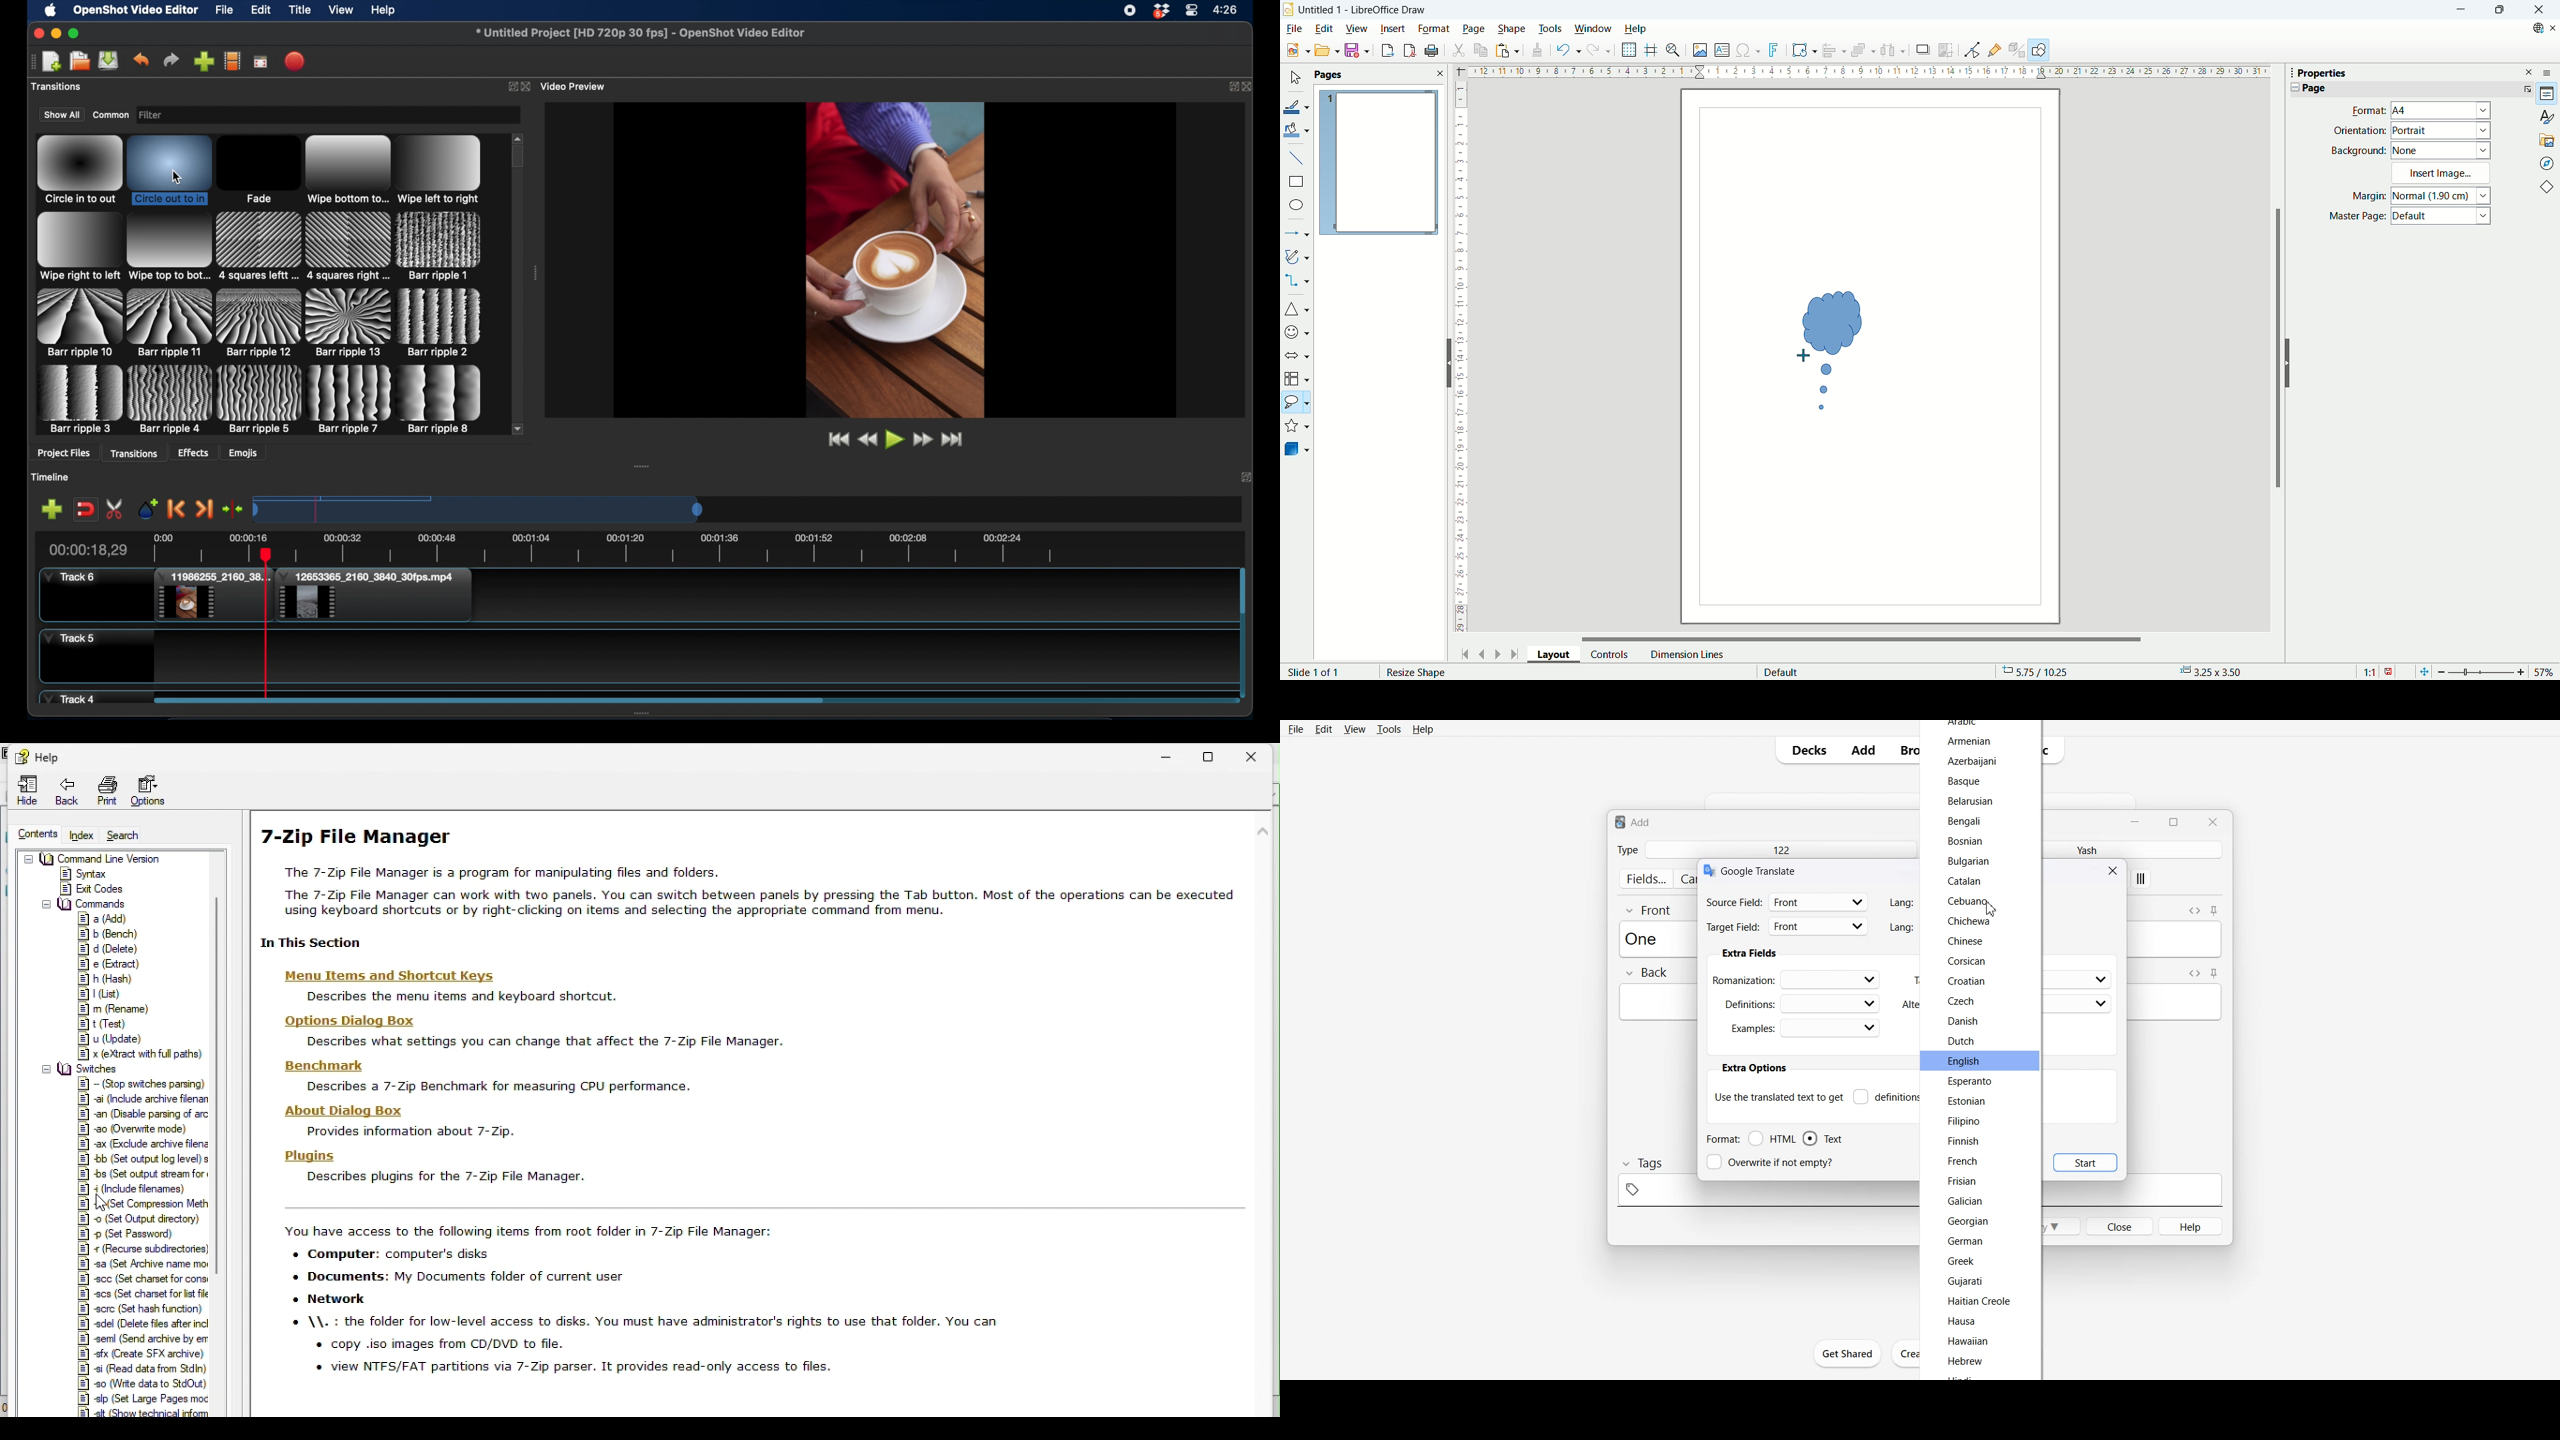  I want to click on Close, so click(2119, 1225).